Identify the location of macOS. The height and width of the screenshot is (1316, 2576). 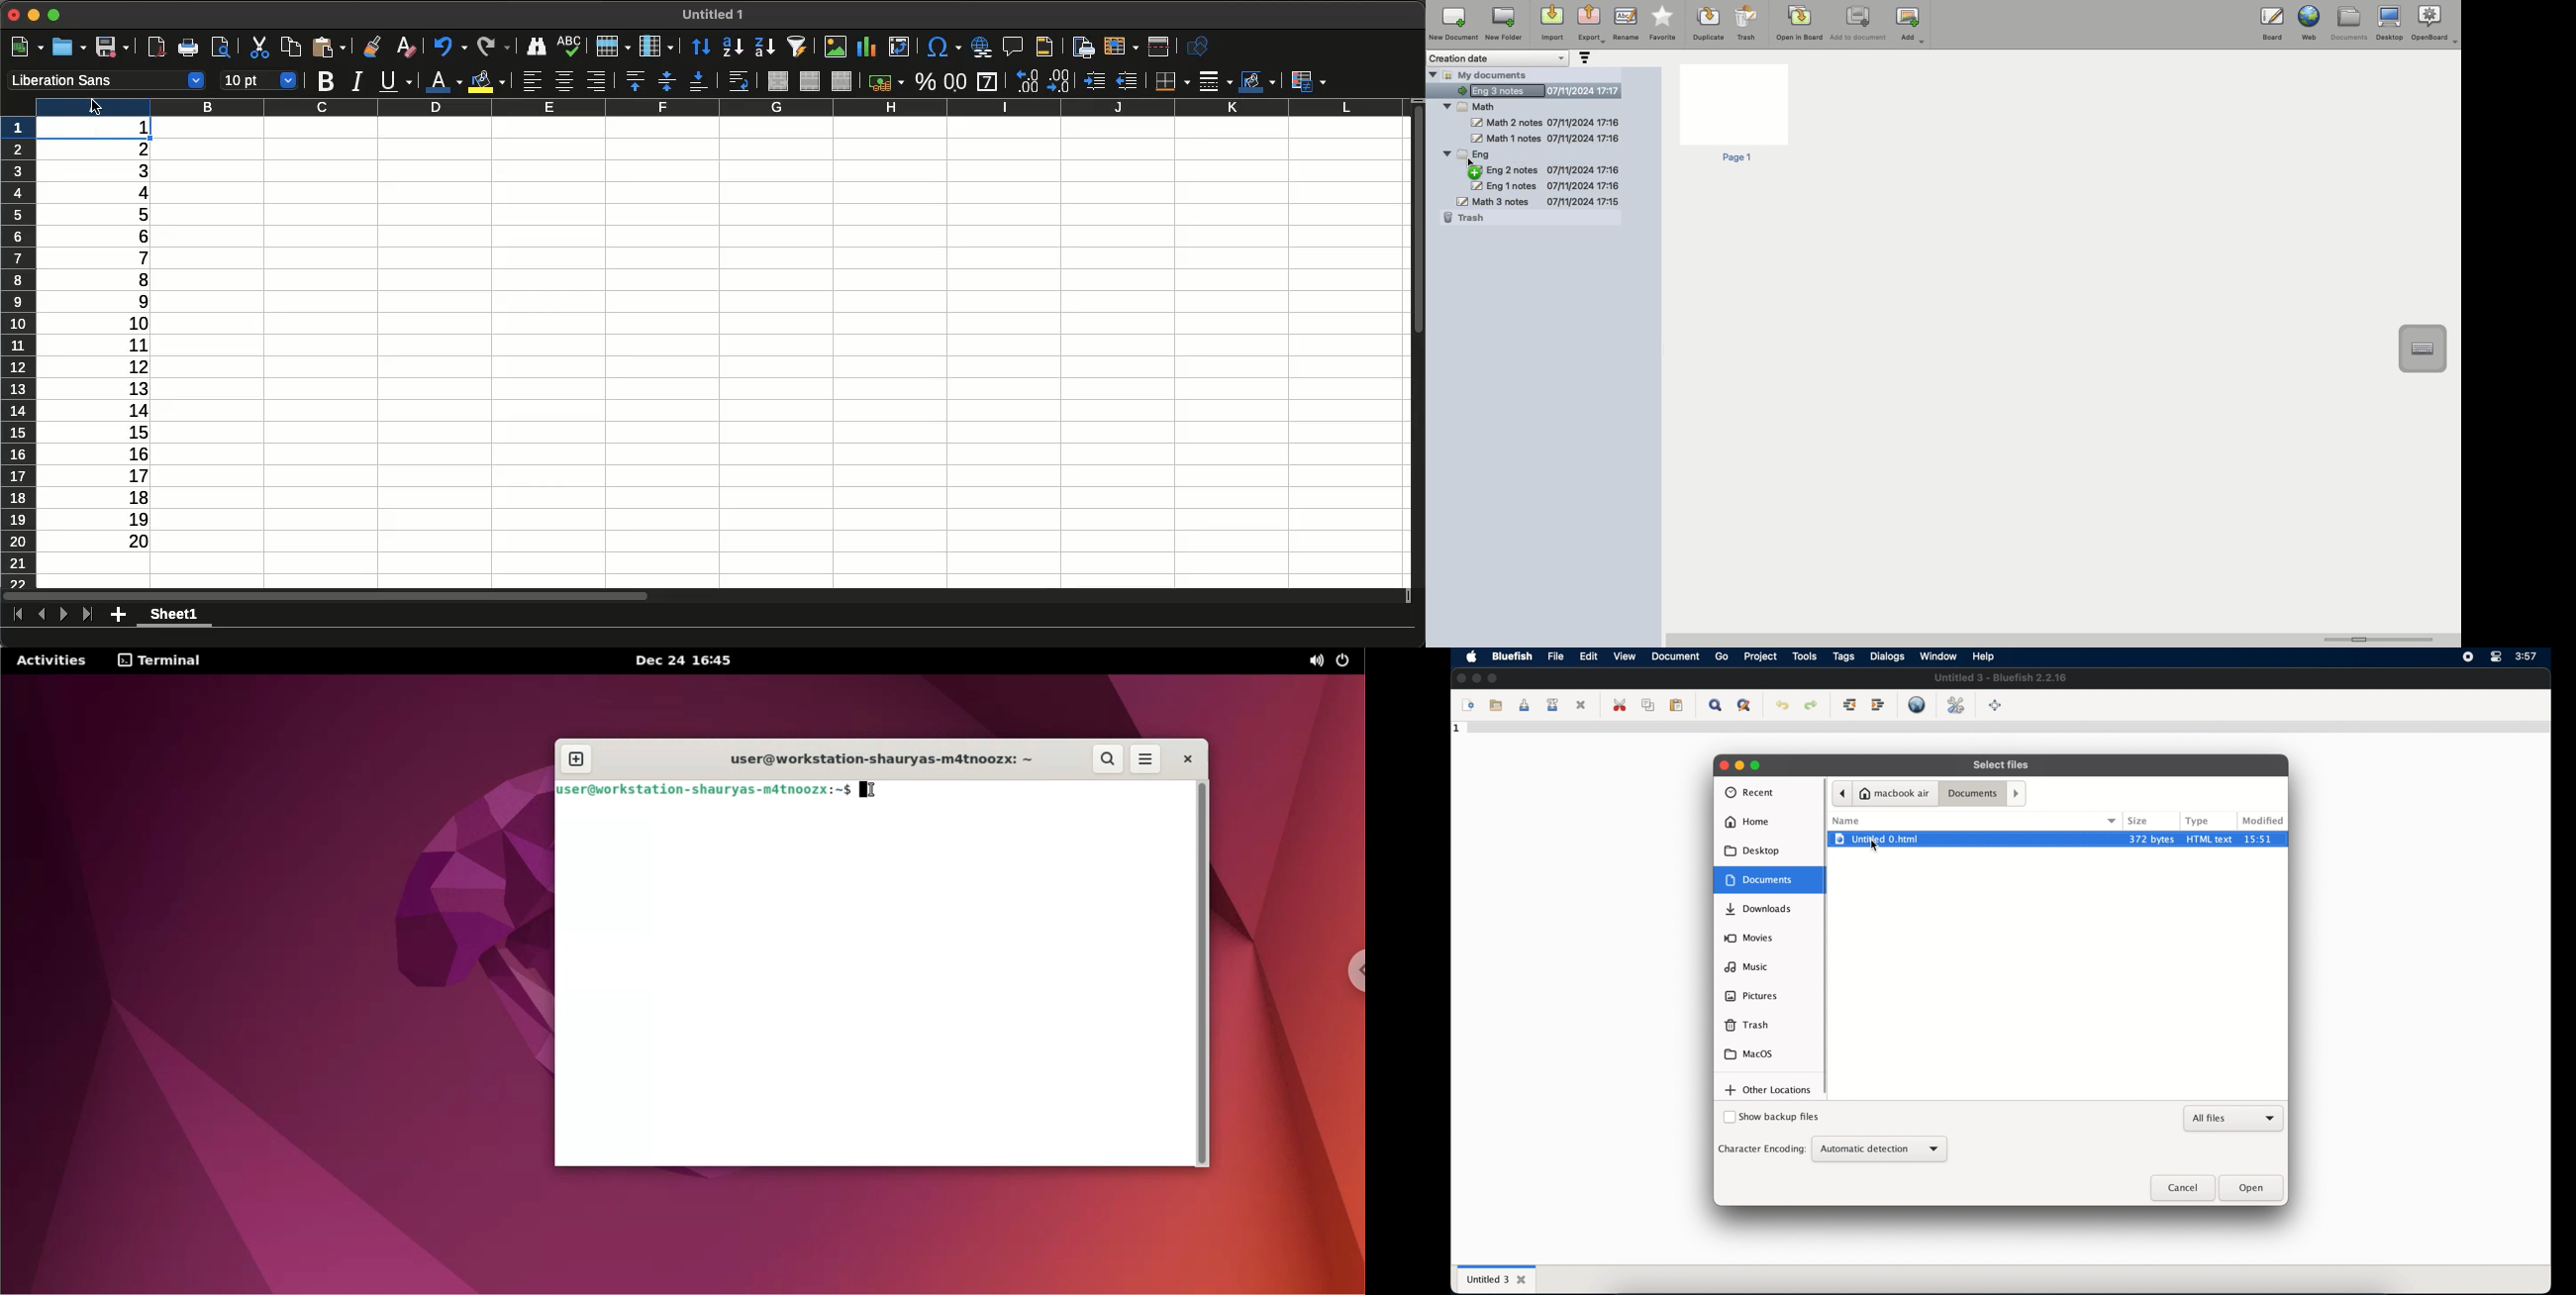
(1749, 1054).